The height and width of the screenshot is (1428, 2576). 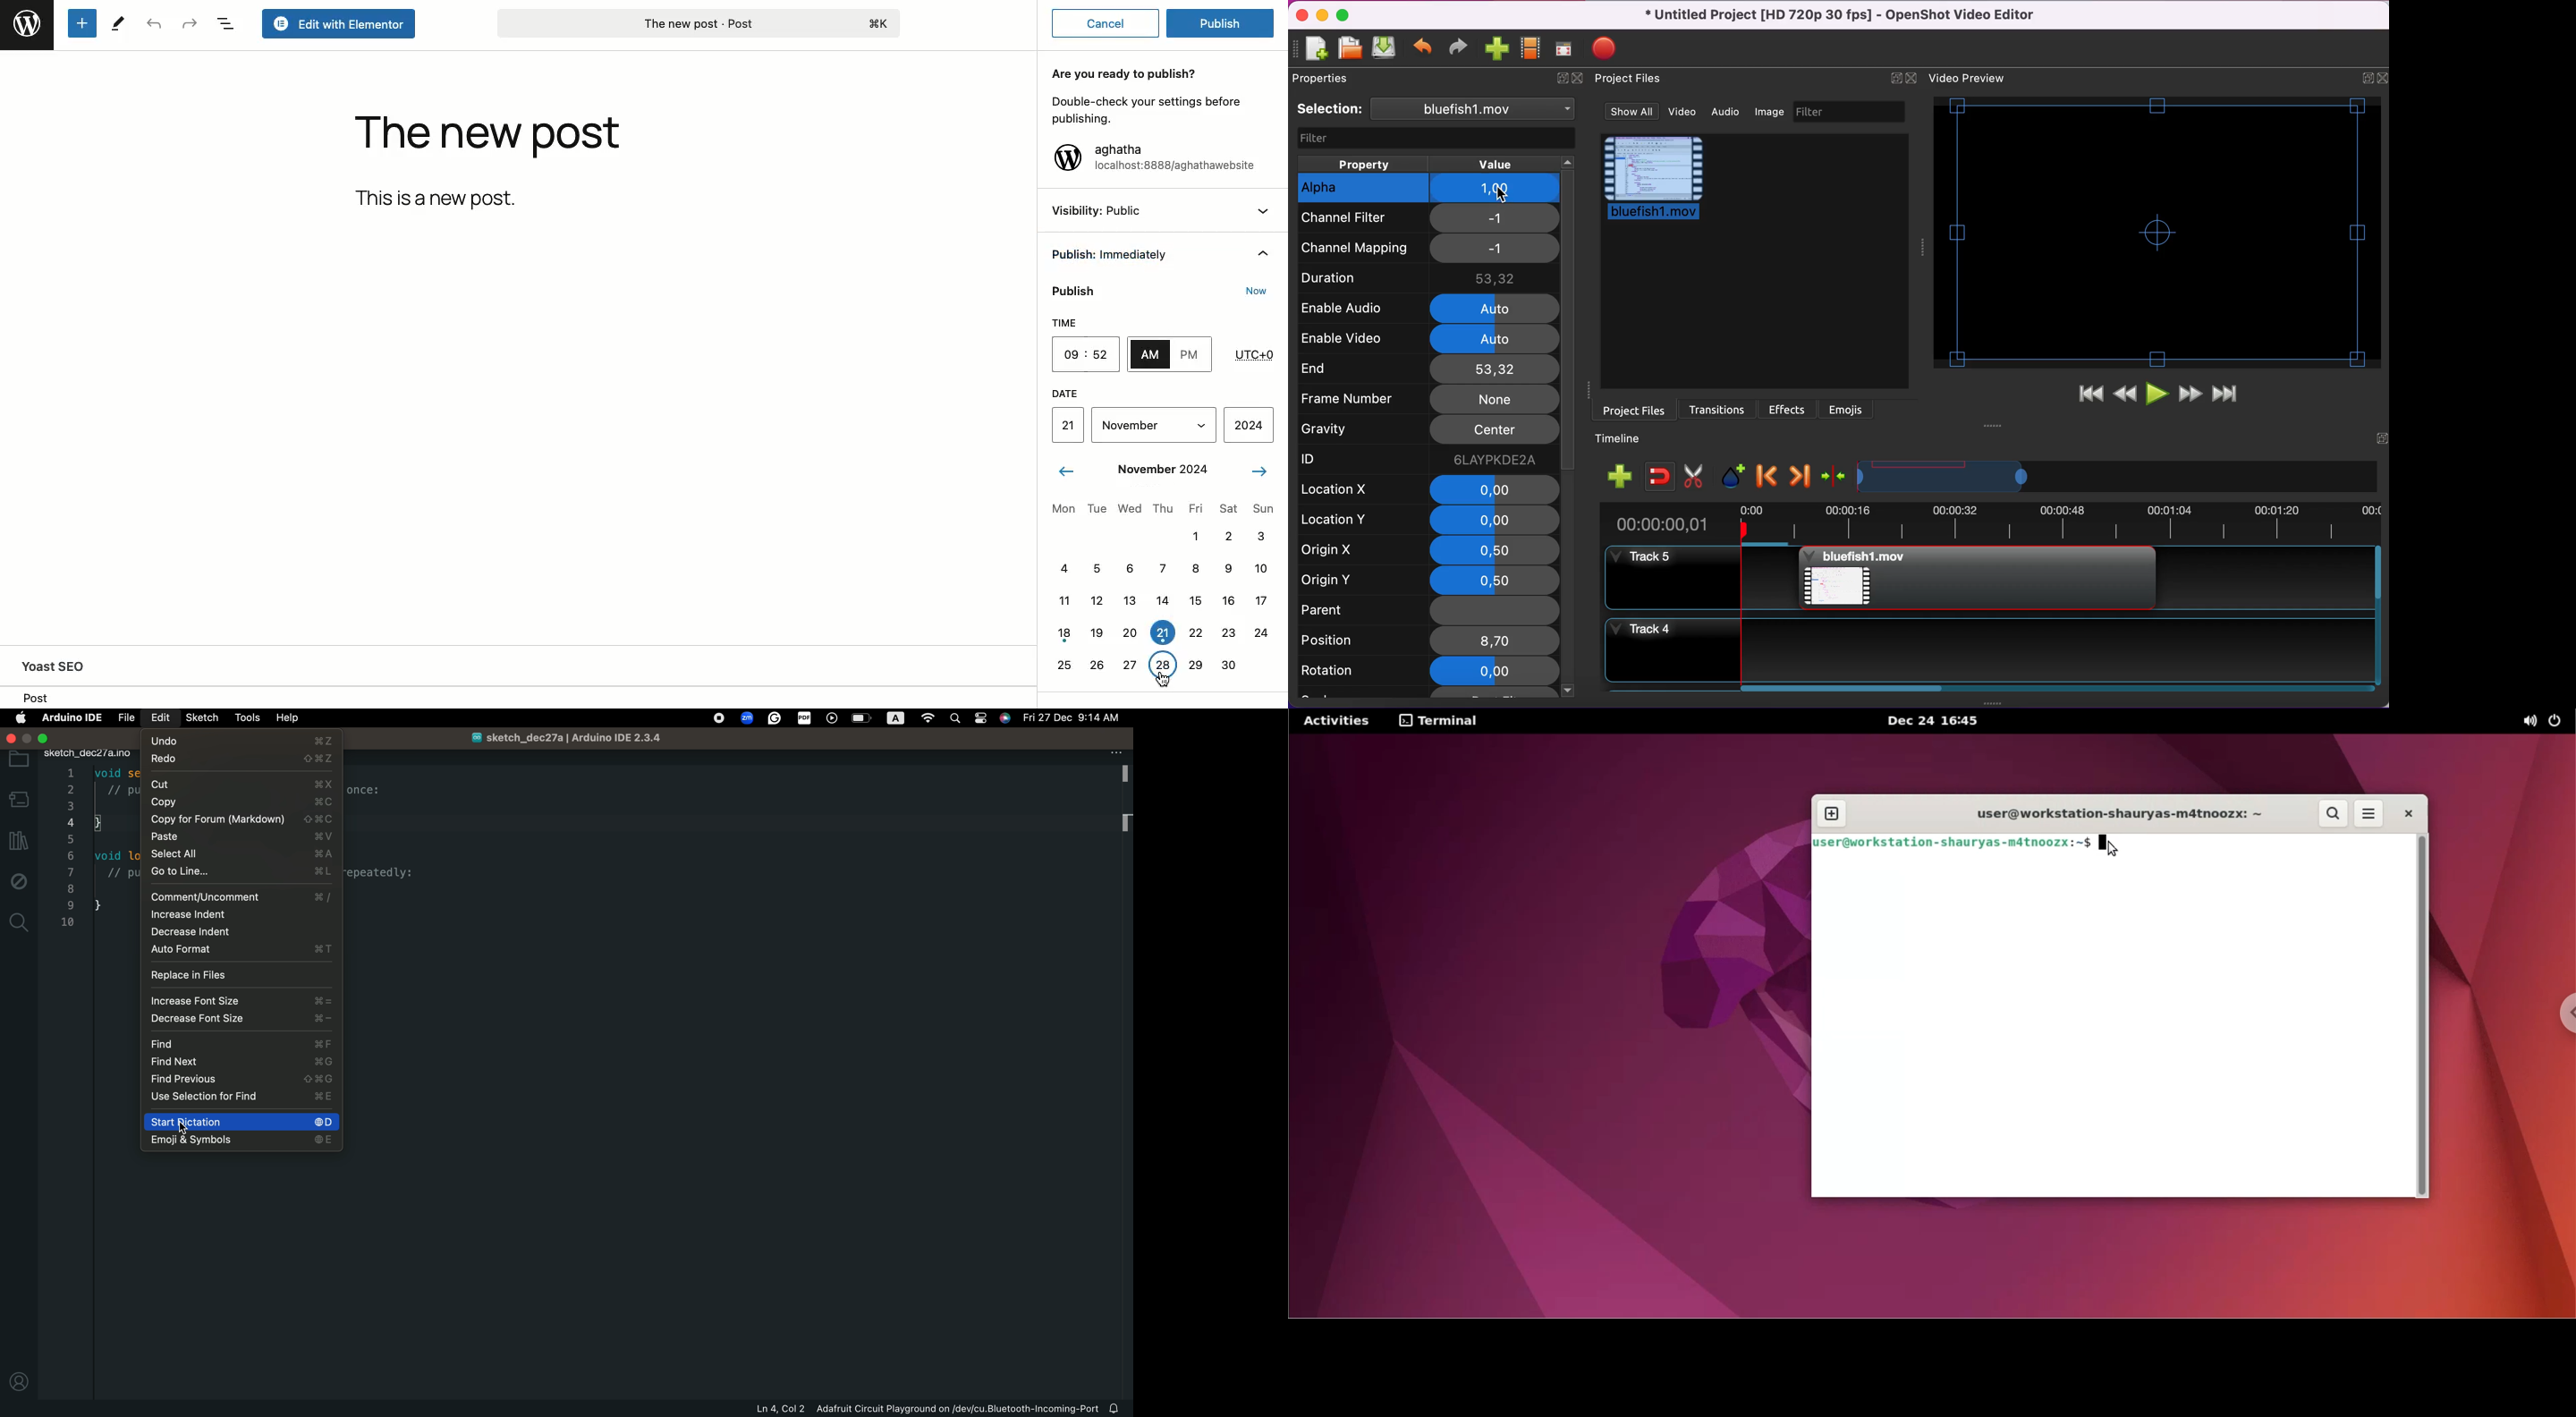 What do you see at coordinates (1194, 602) in the screenshot?
I see `15` at bounding box center [1194, 602].